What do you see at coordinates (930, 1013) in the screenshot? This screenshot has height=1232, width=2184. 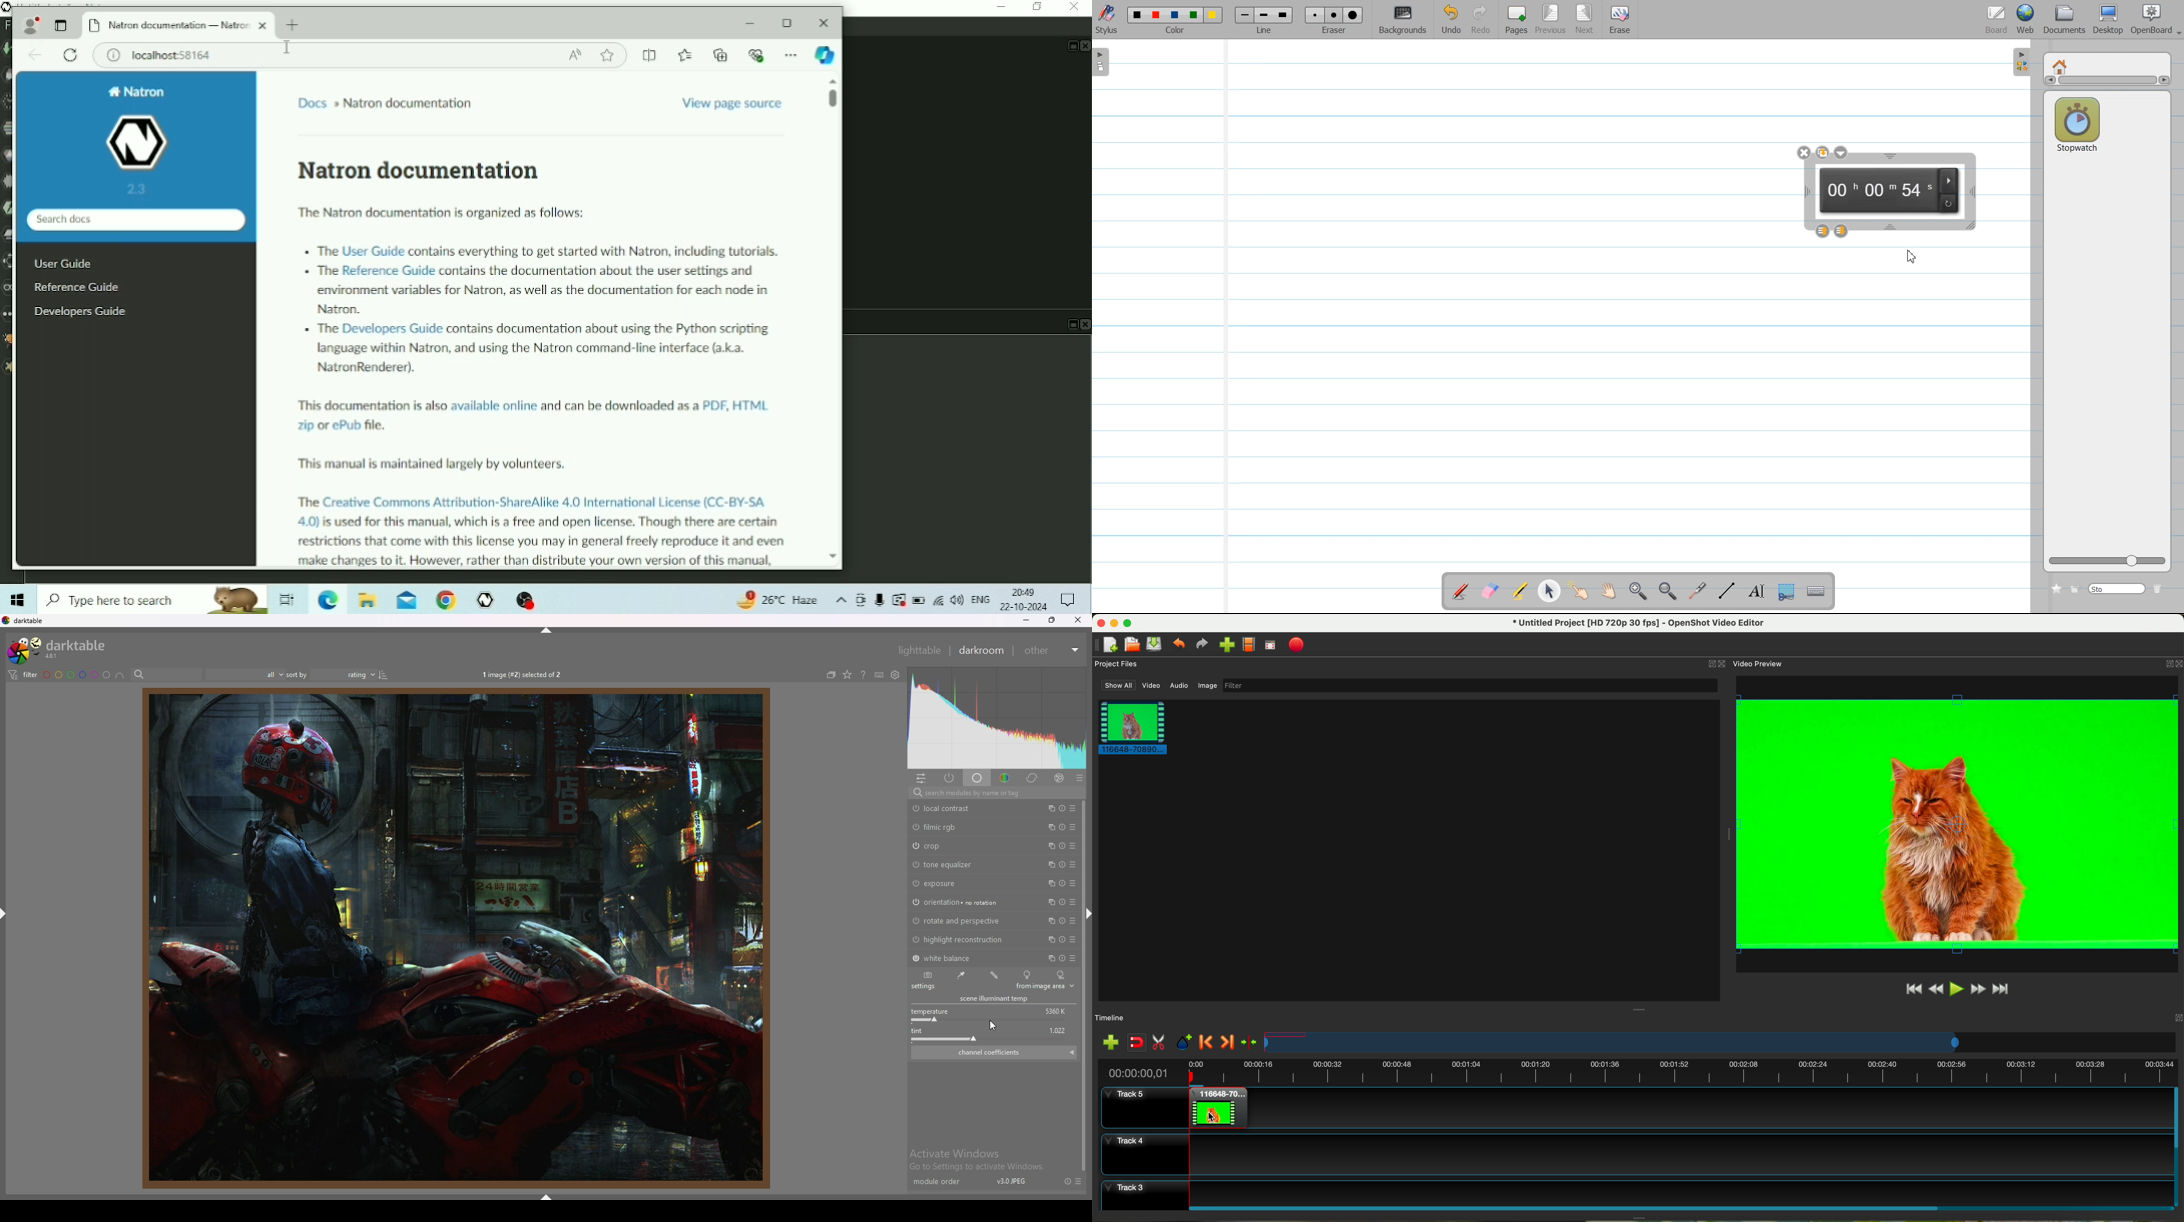 I see `temperature` at bounding box center [930, 1013].